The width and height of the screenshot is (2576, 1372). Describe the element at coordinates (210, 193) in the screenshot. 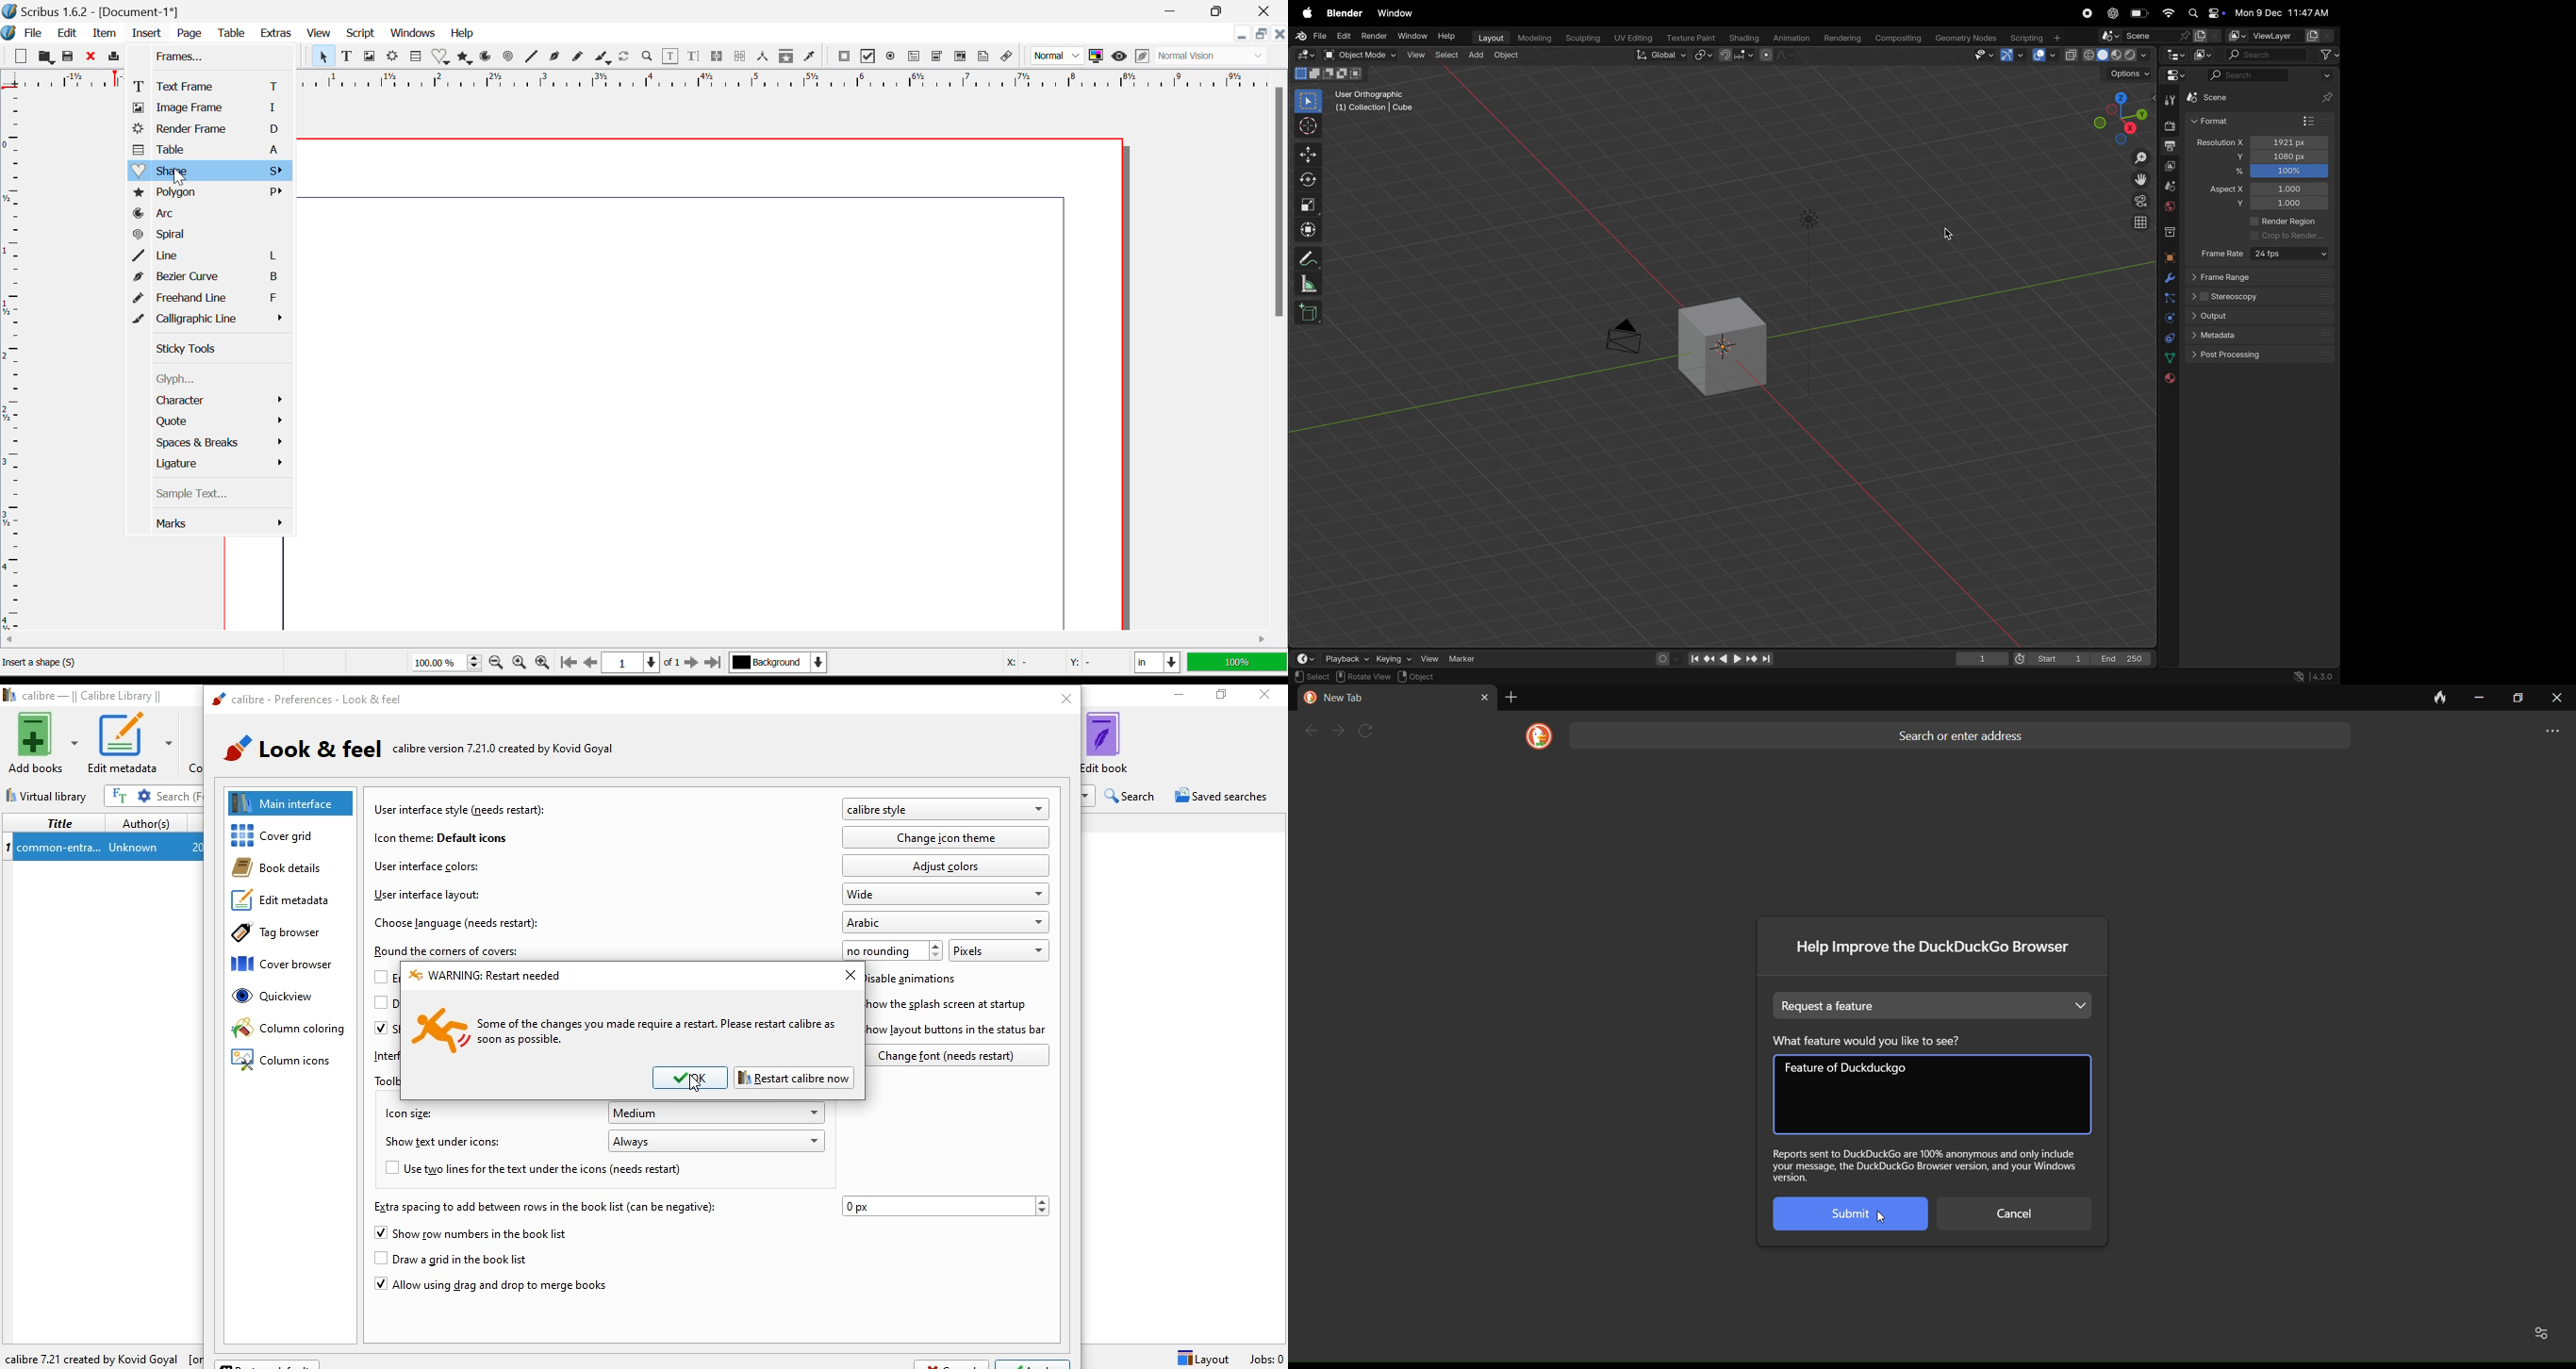

I see `Polygon` at that location.